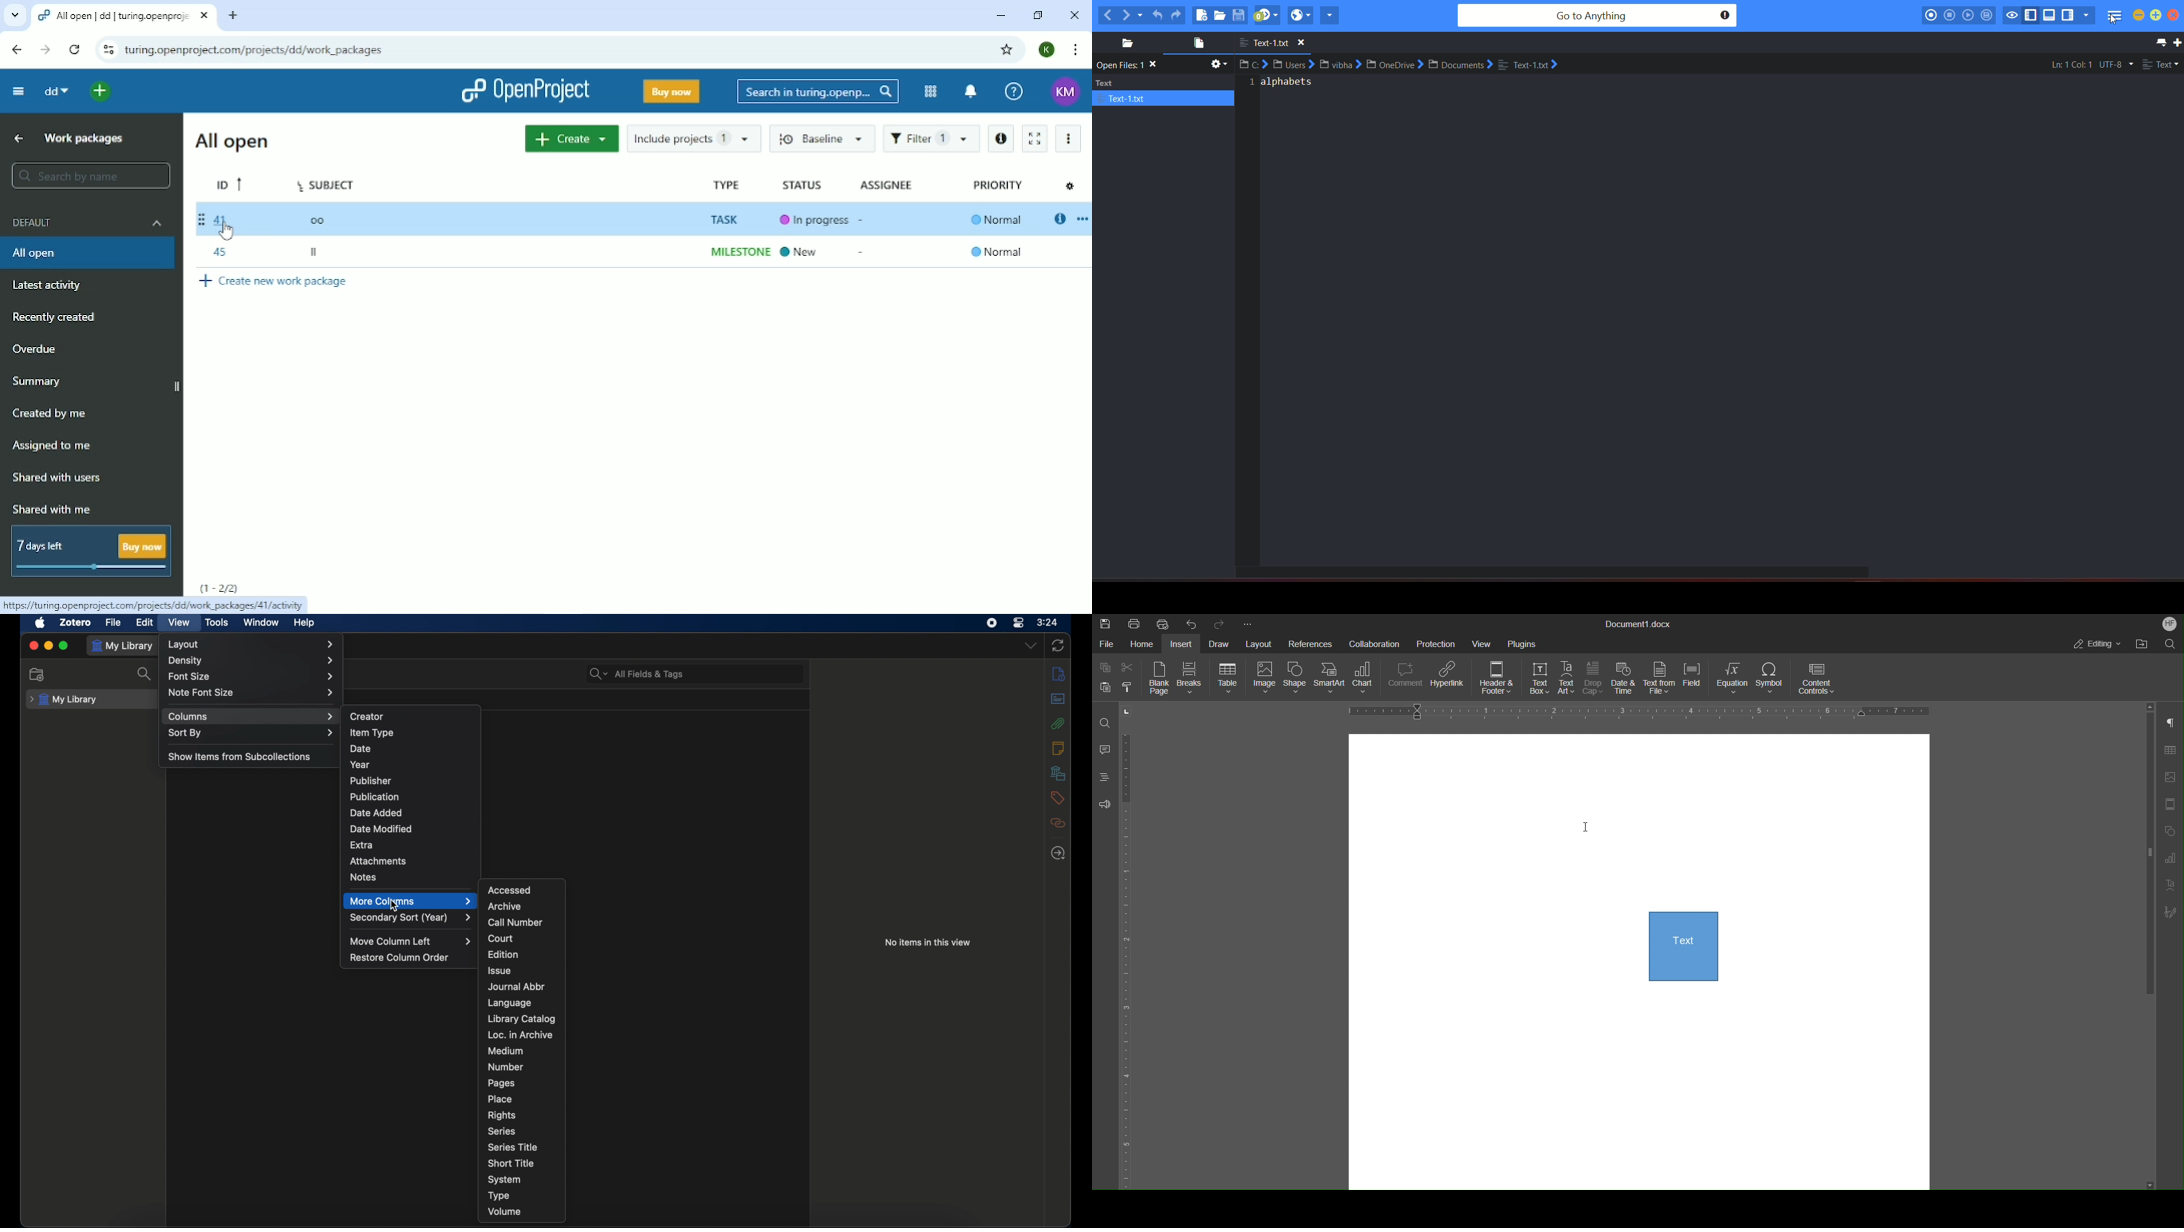 Image resolution: width=2184 pixels, height=1232 pixels. Describe the element at coordinates (504, 954) in the screenshot. I see `edition` at that location.